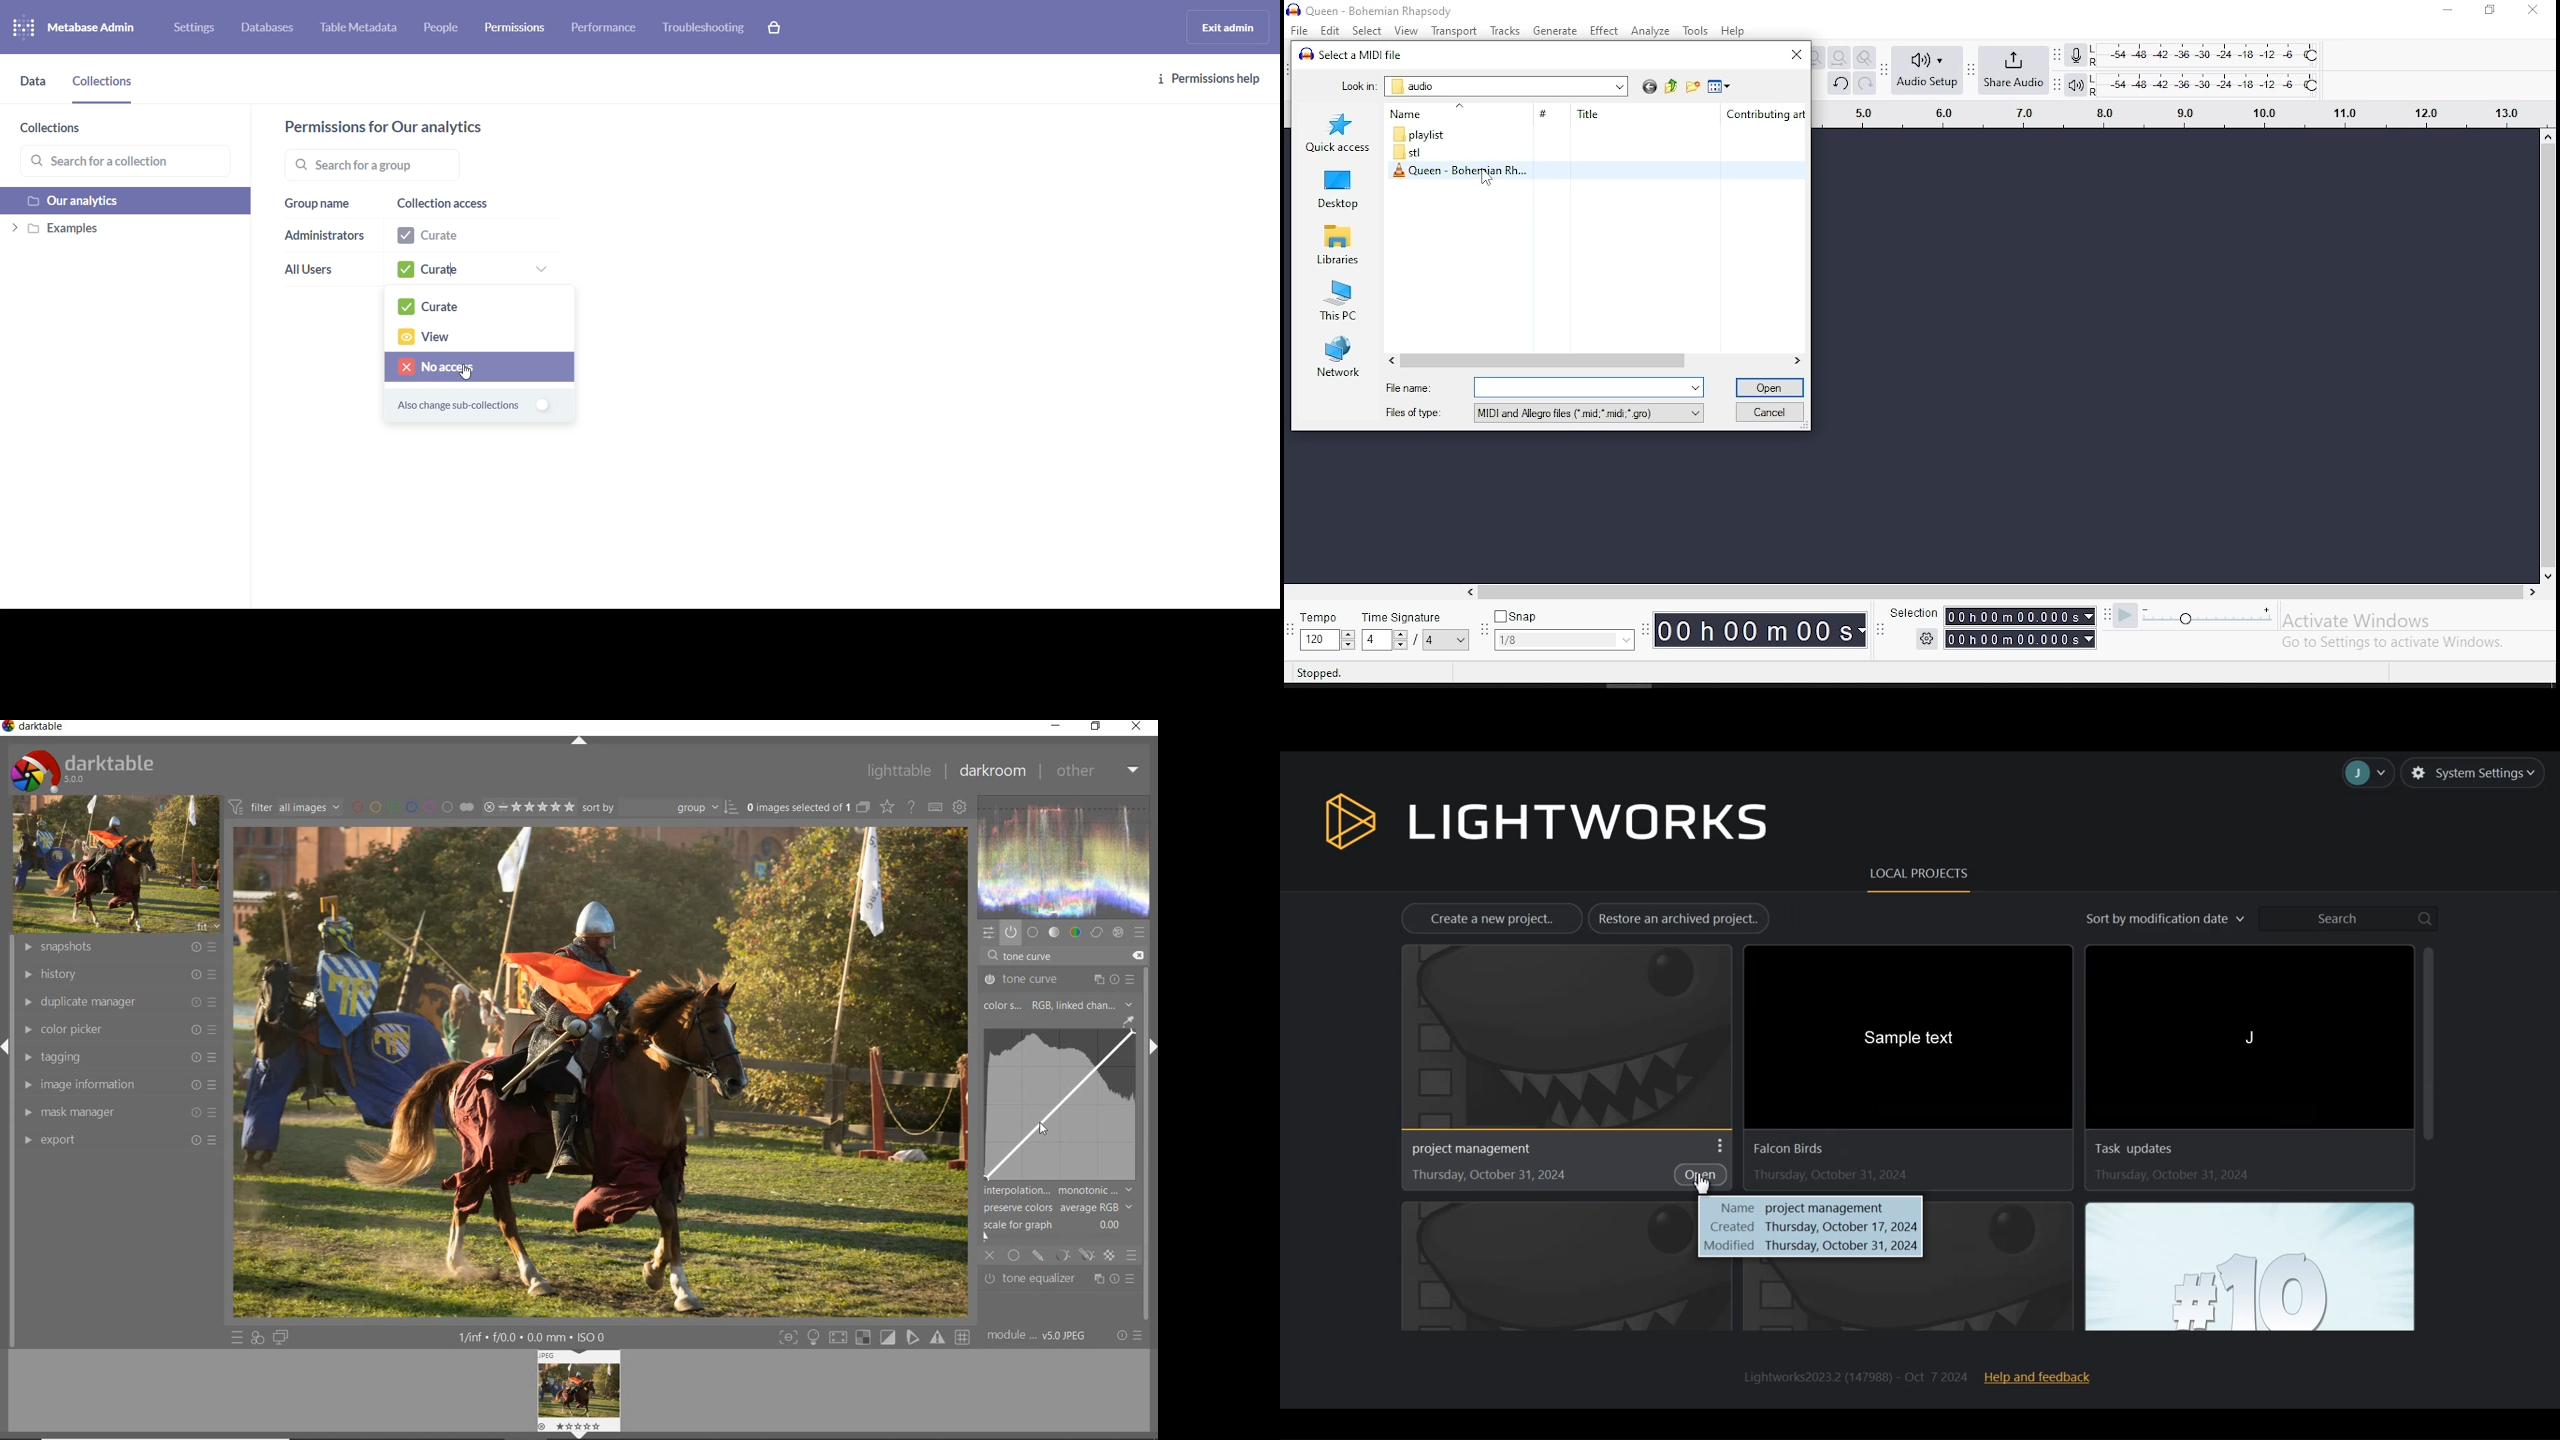 The width and height of the screenshot is (2576, 1456). What do you see at coordinates (1056, 1225) in the screenshot?
I see `scale for graph` at bounding box center [1056, 1225].